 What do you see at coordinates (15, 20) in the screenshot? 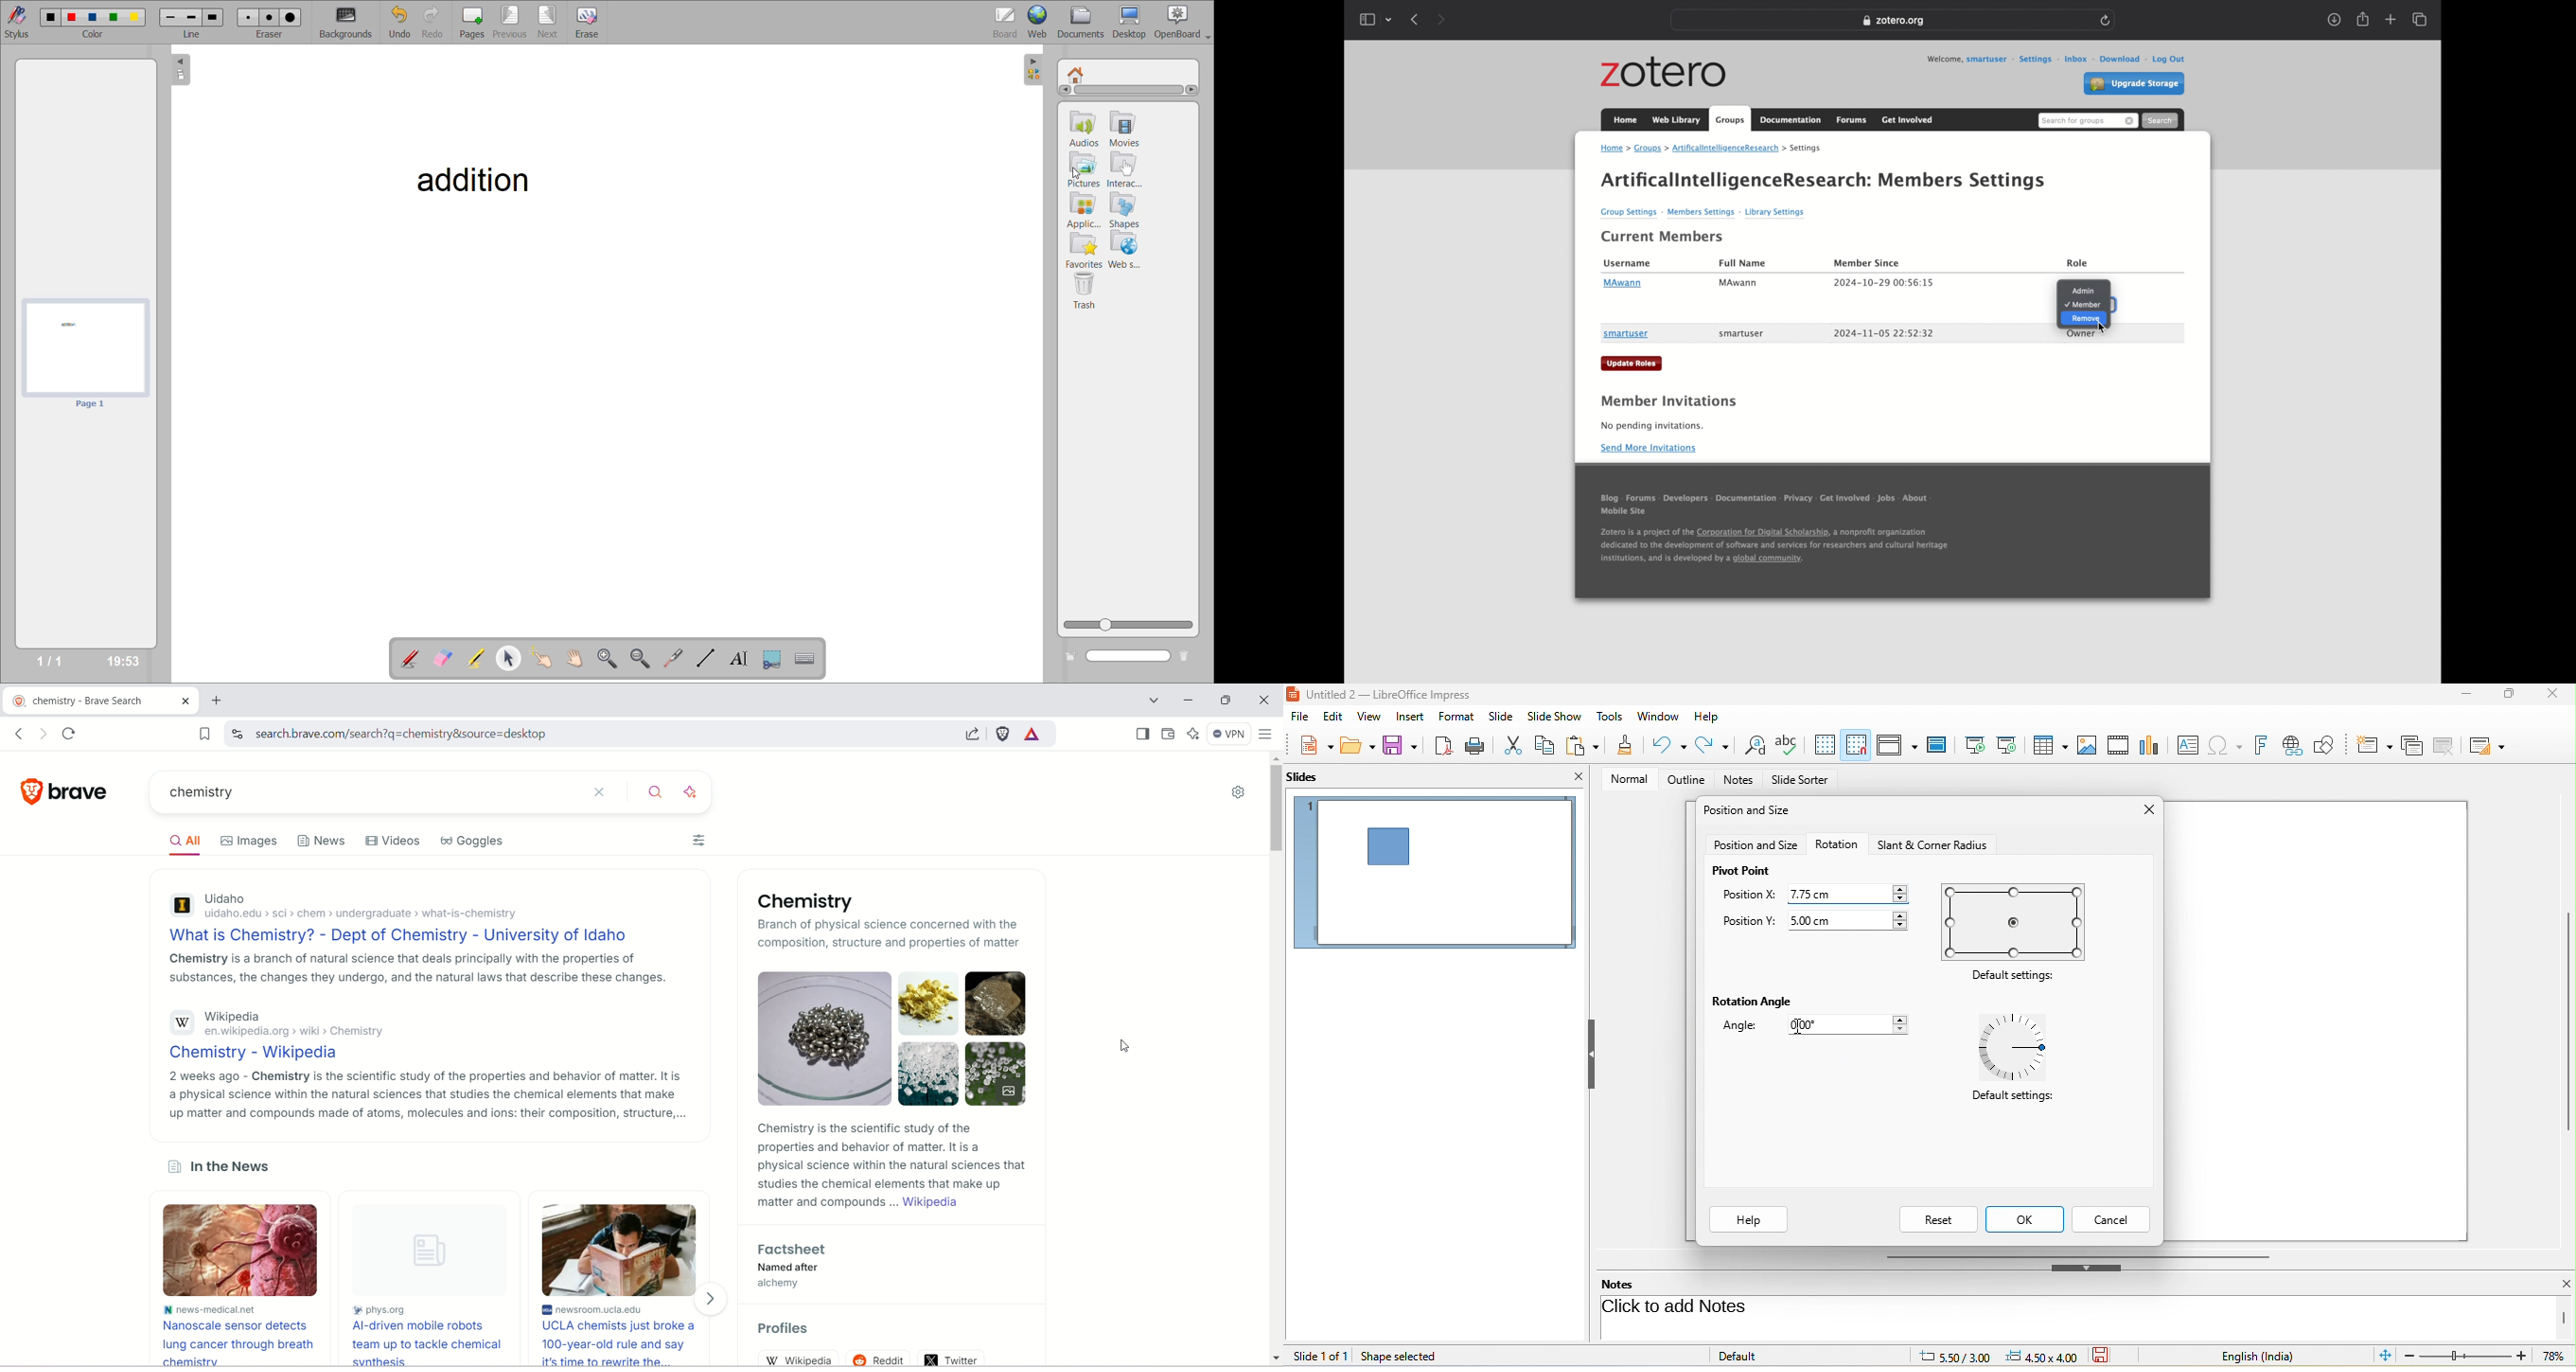
I see `stylus` at bounding box center [15, 20].